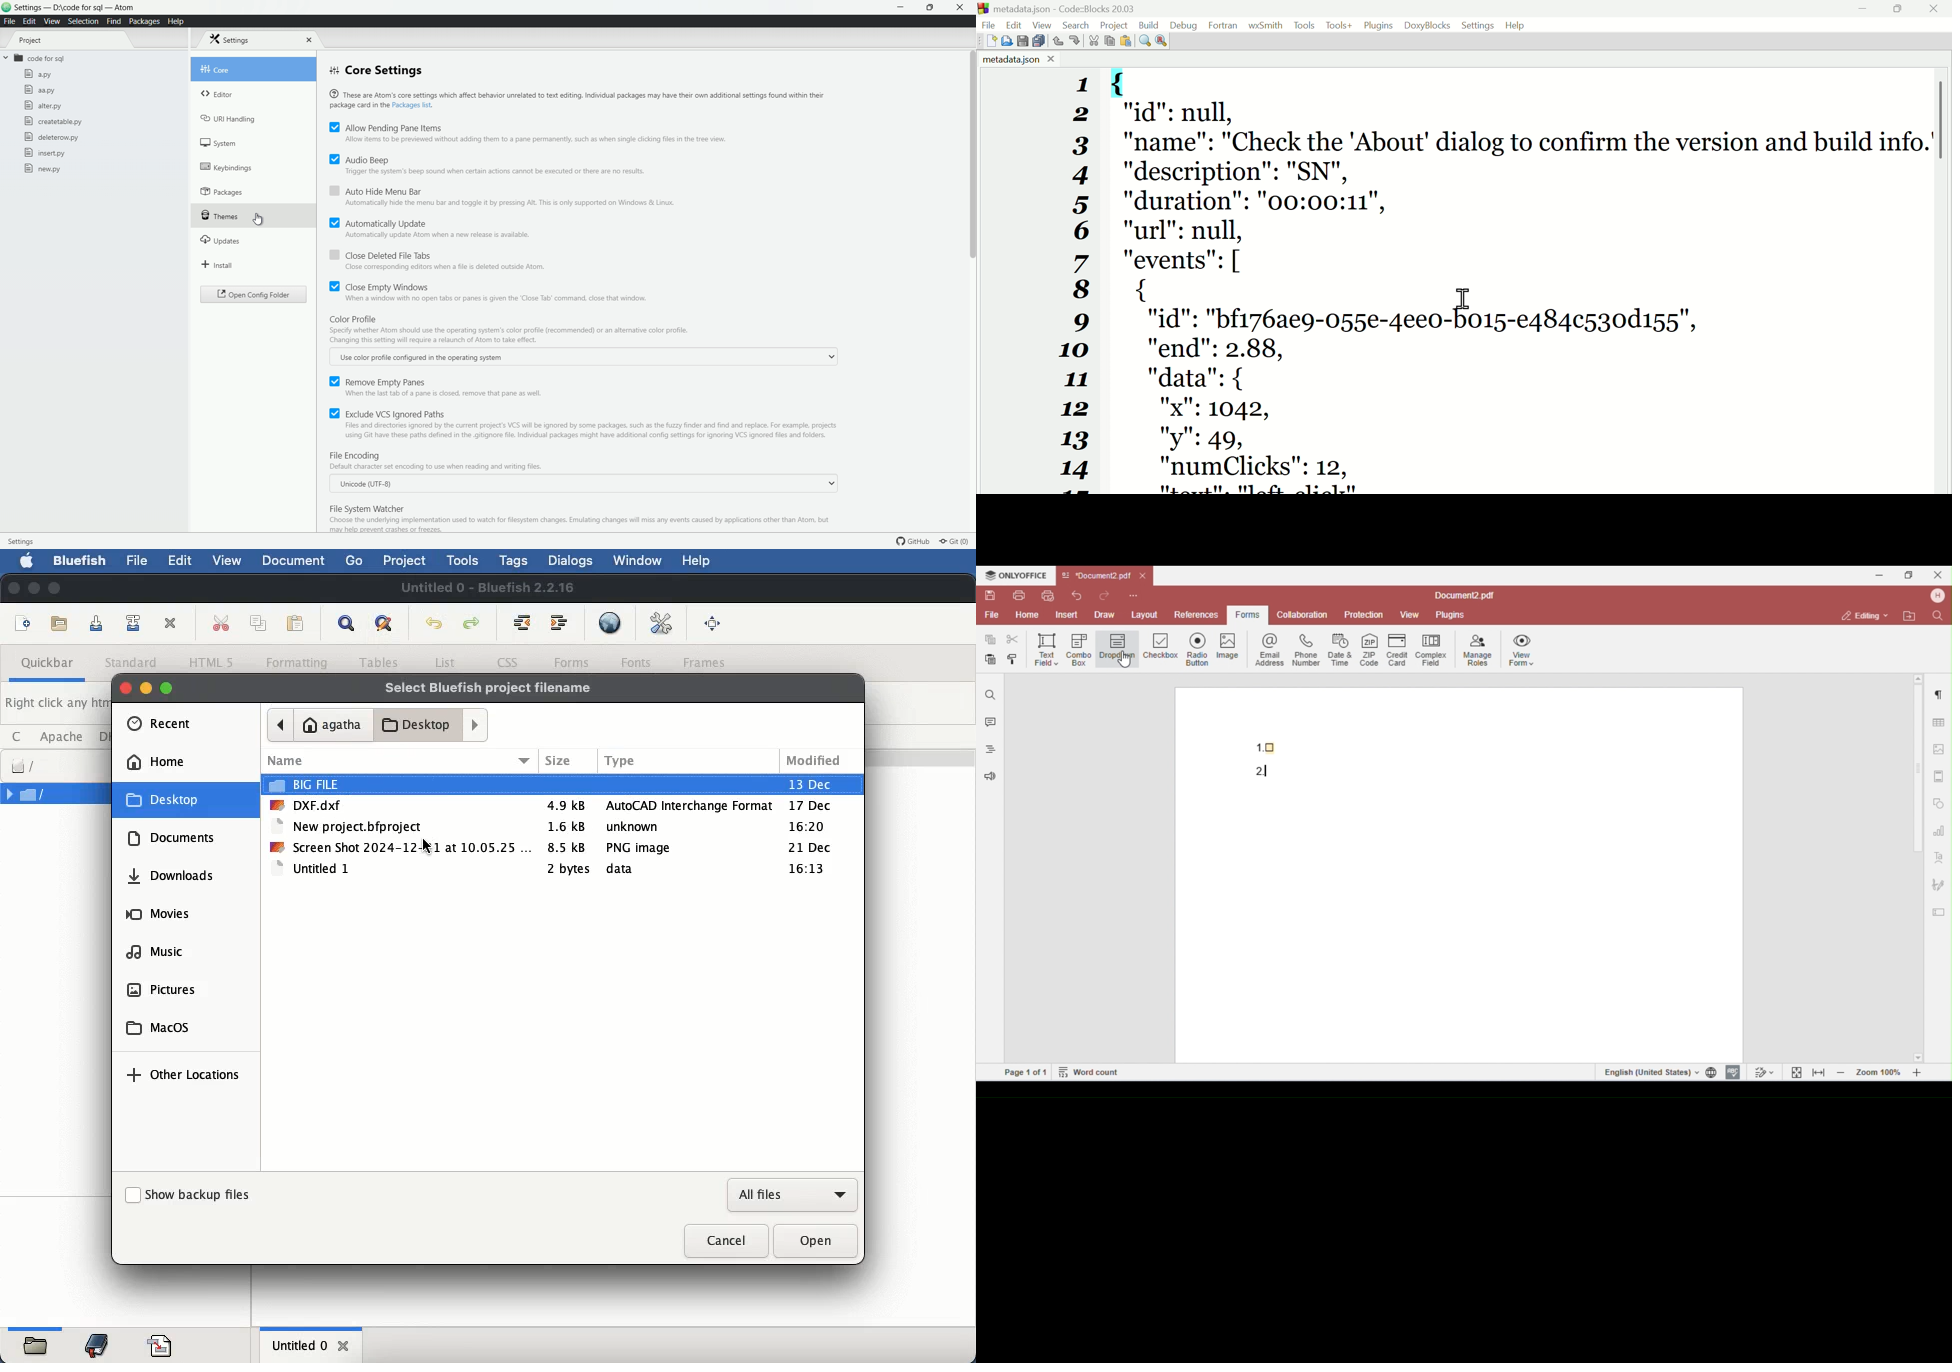  I want to click on project, so click(406, 562).